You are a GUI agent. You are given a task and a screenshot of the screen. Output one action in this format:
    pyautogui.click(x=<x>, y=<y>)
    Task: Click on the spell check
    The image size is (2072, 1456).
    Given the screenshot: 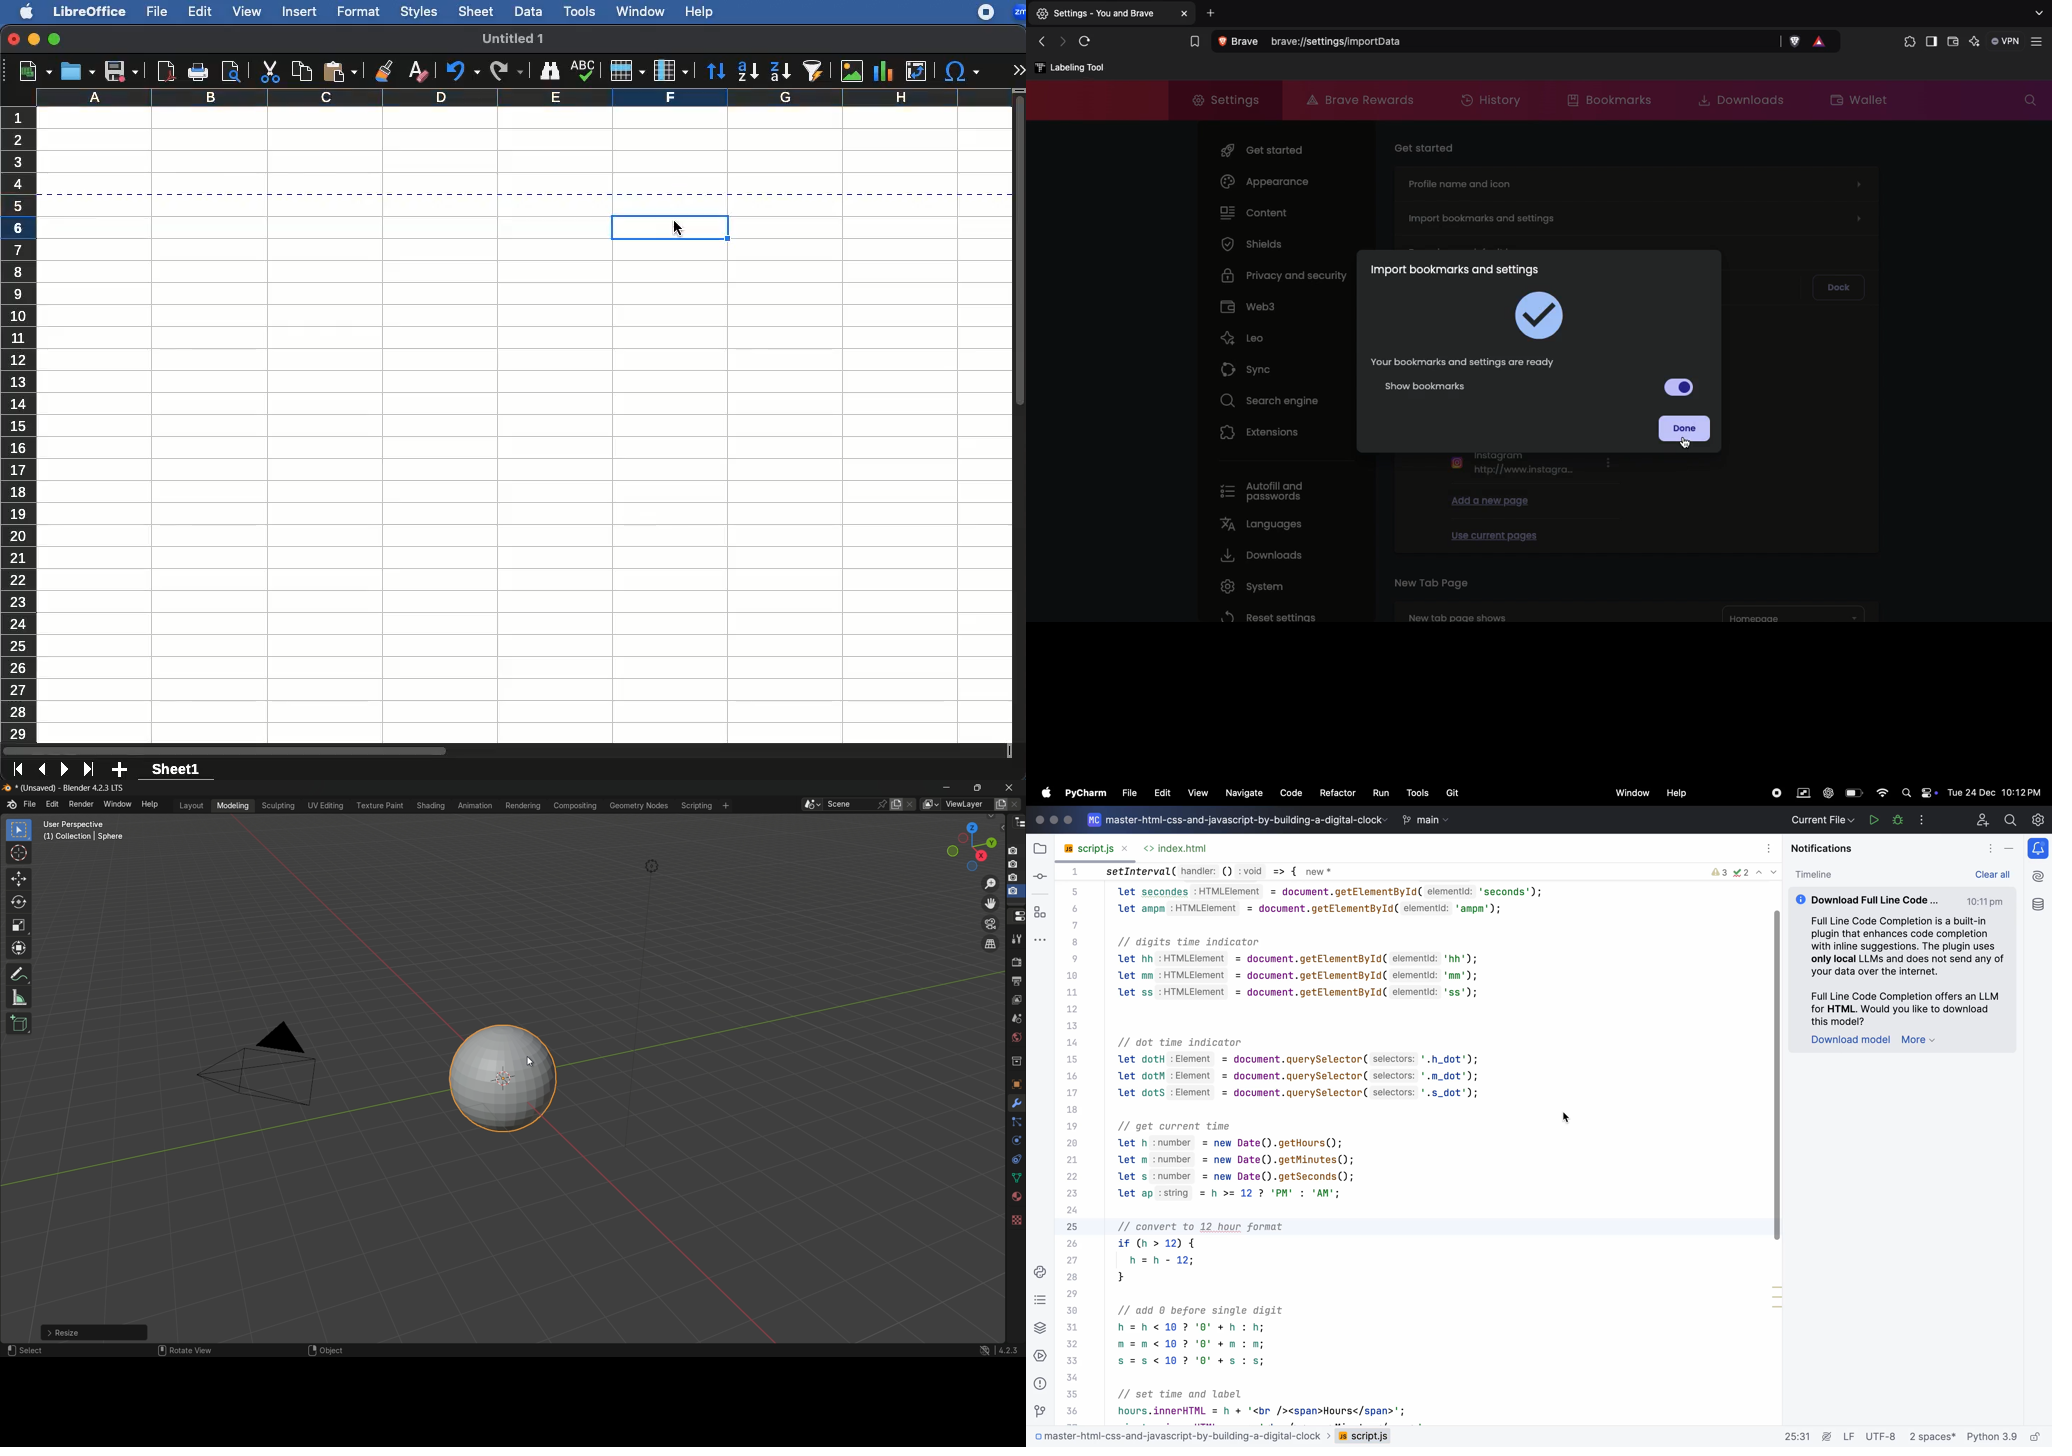 What is the action you would take?
    pyautogui.click(x=582, y=68)
    